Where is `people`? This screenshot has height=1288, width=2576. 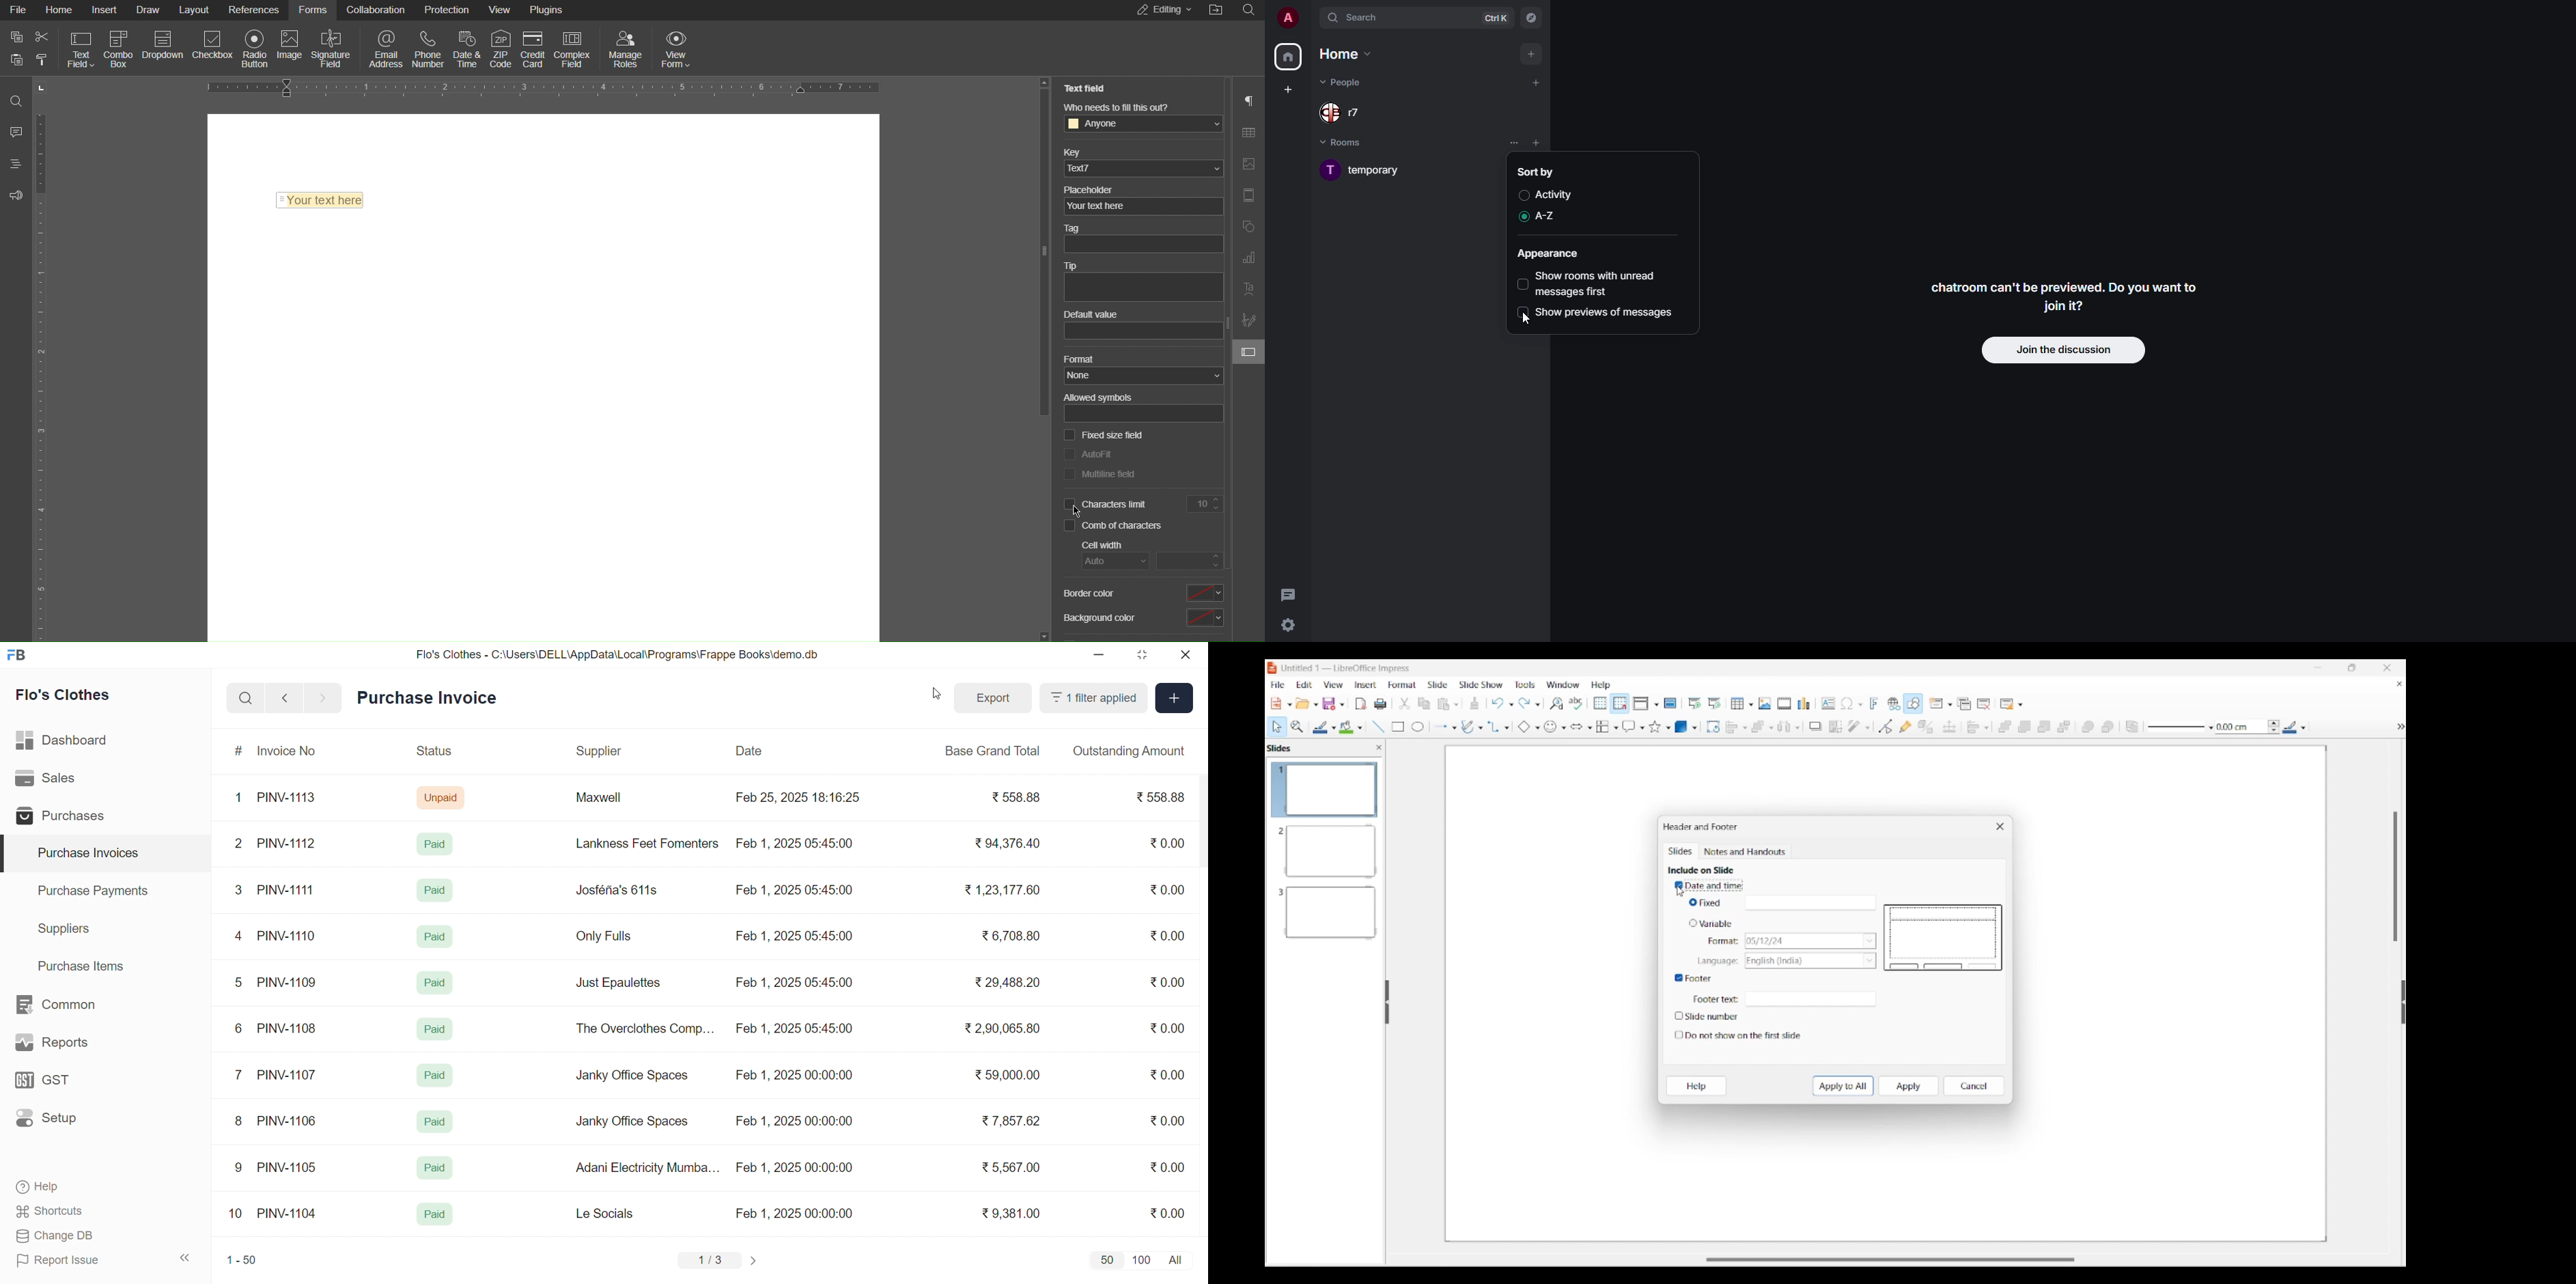 people is located at coordinates (1340, 114).